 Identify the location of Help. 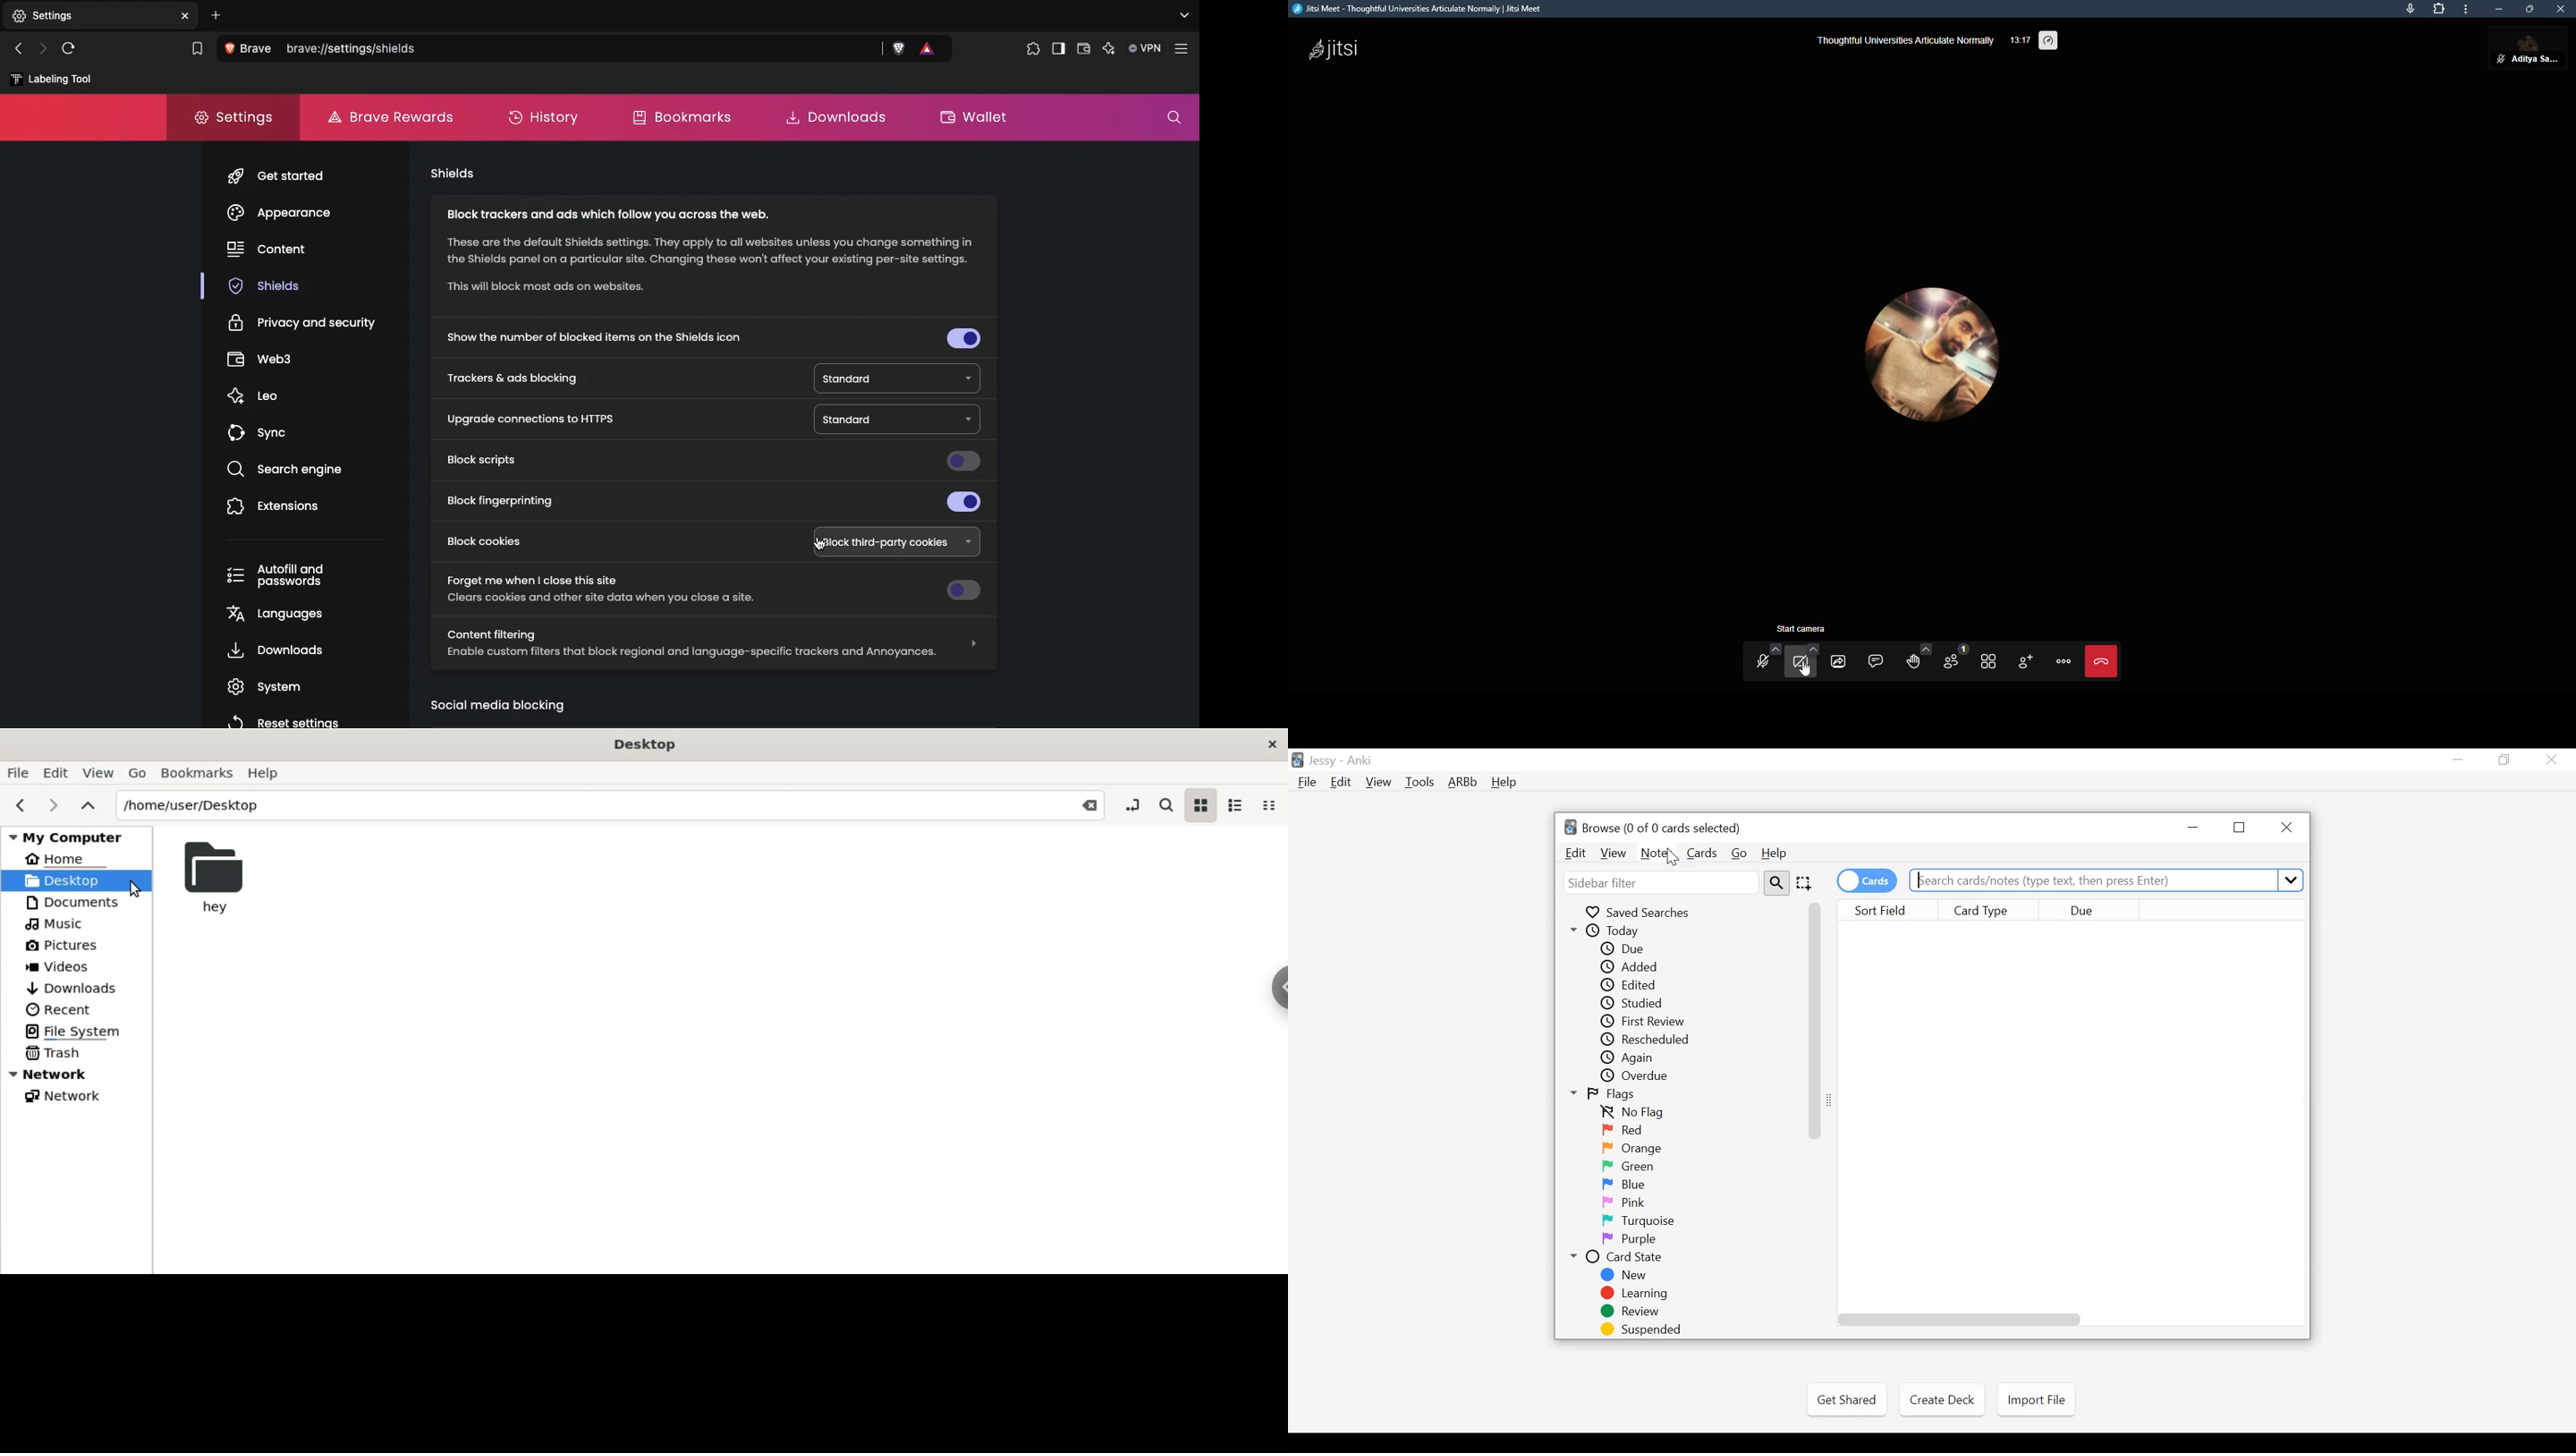
(1503, 783).